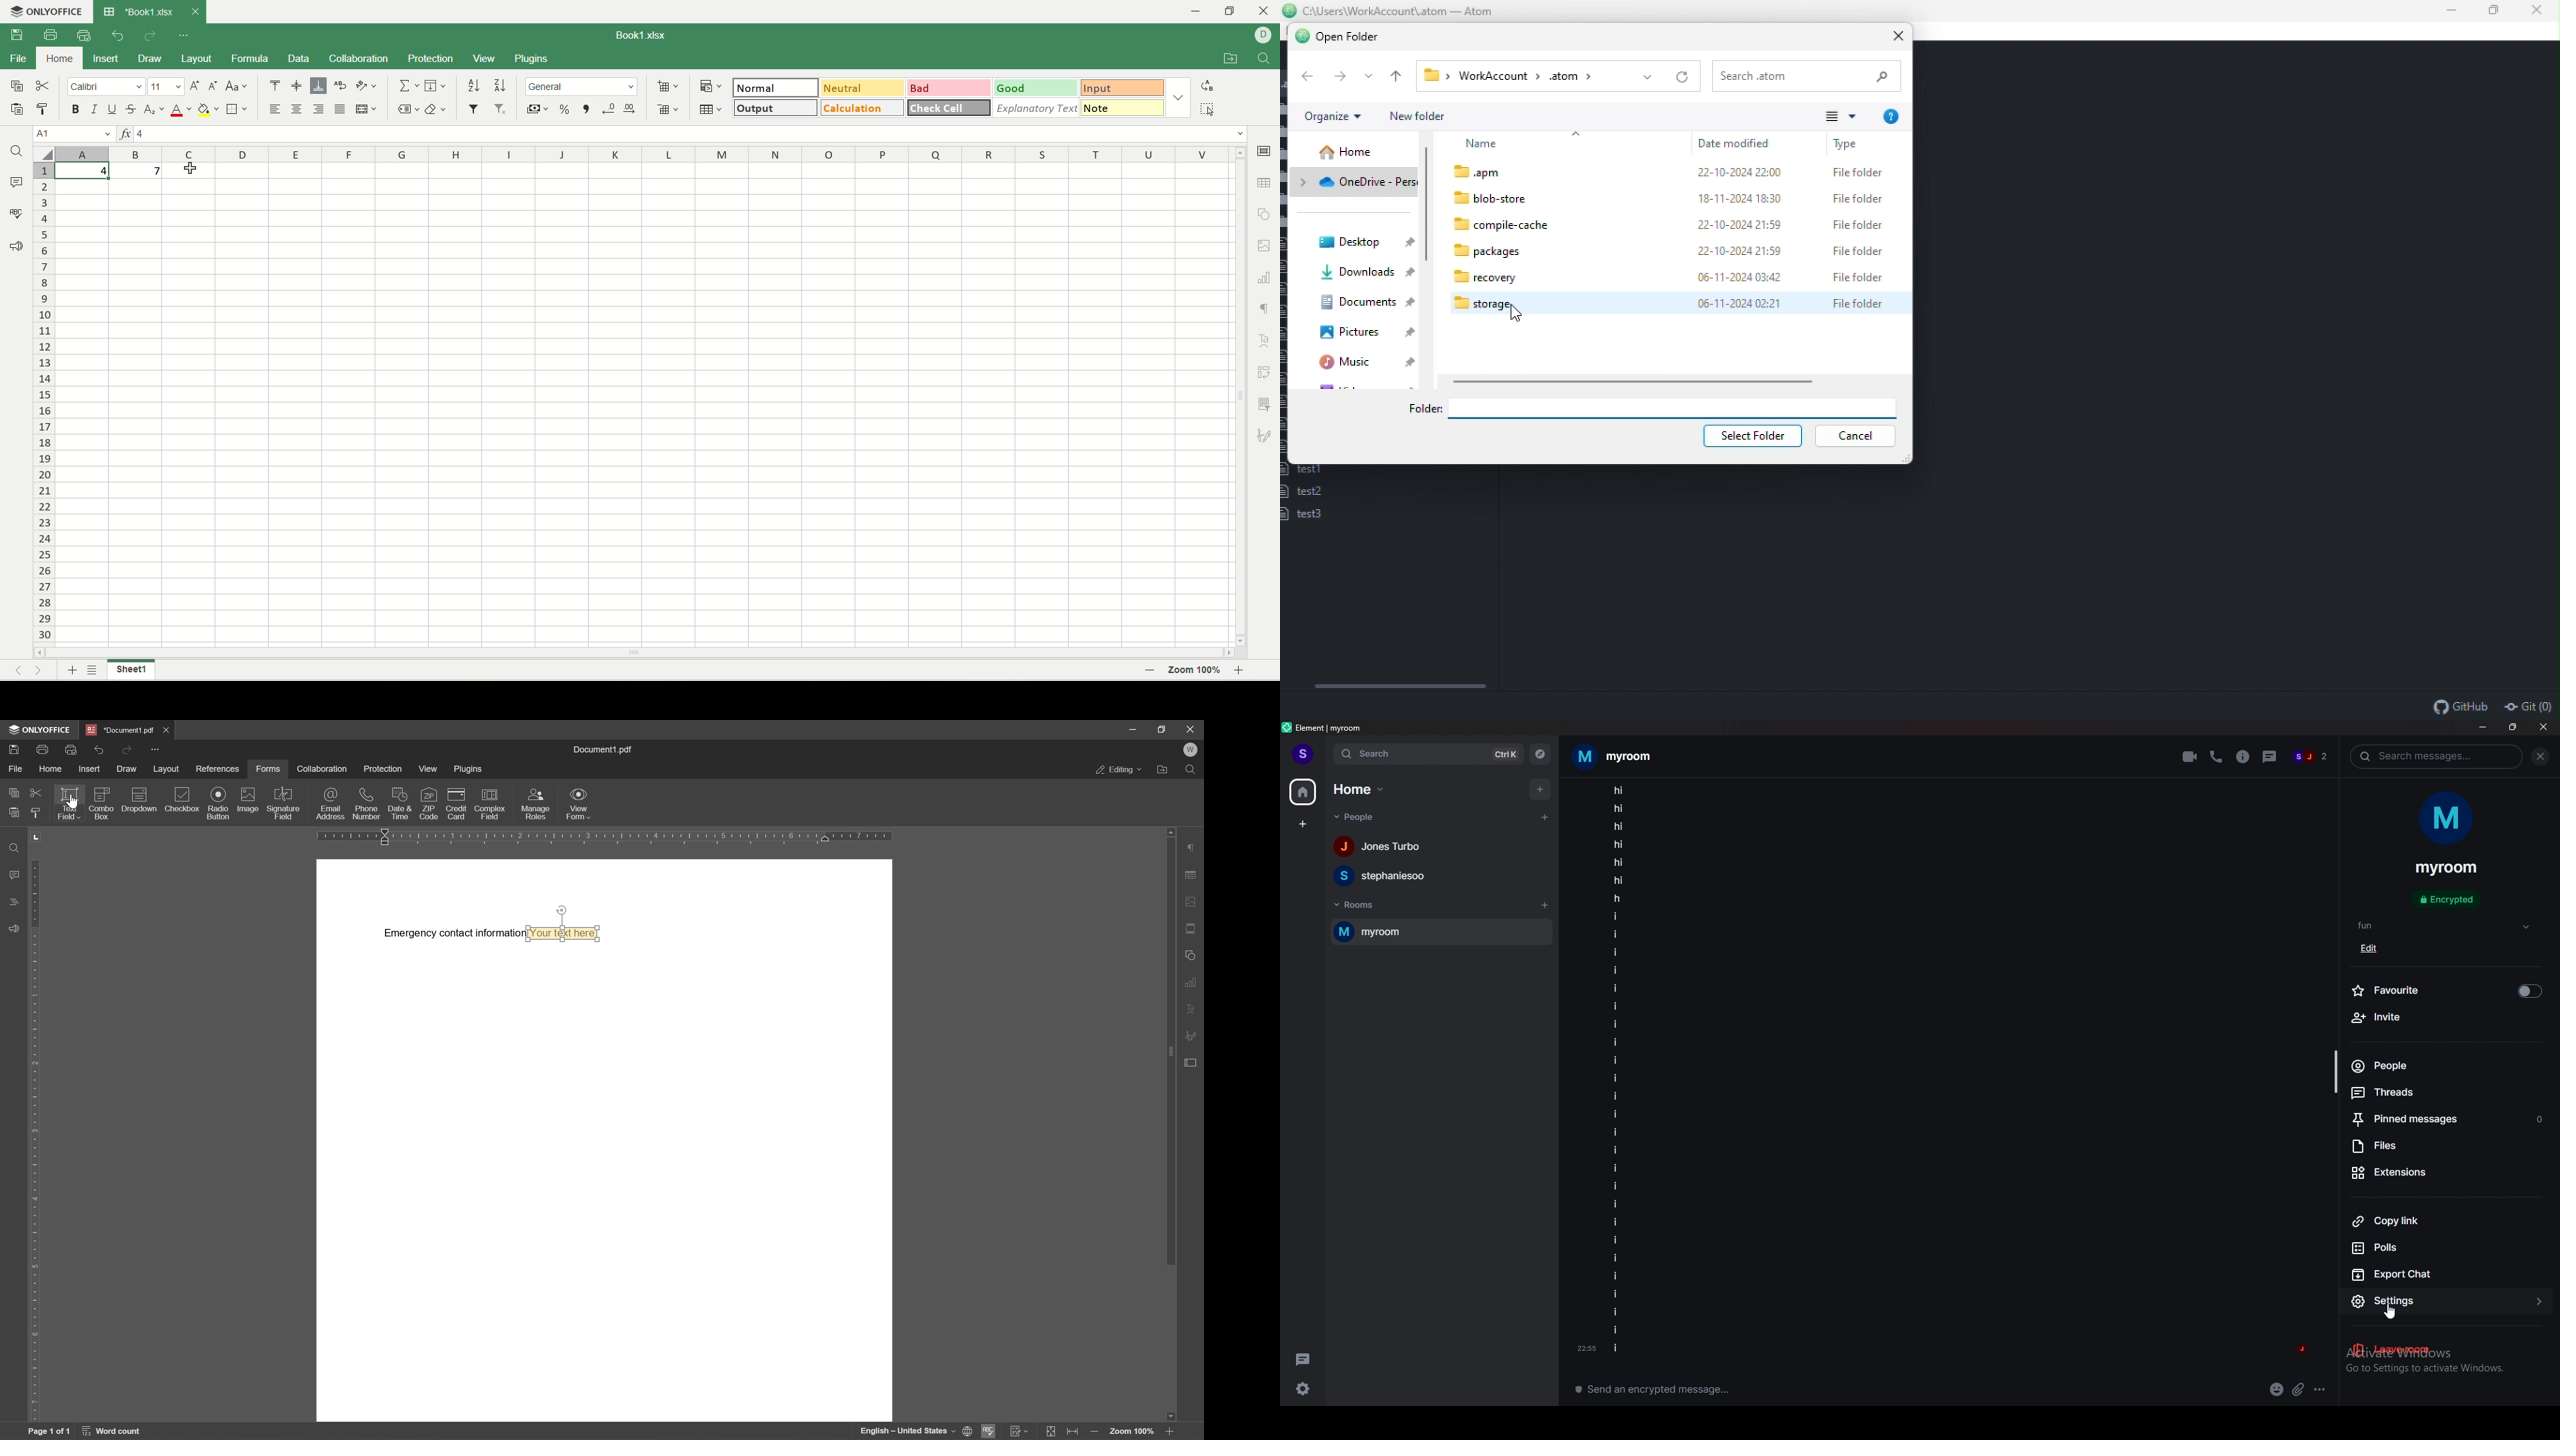 The width and height of the screenshot is (2576, 1456). I want to click on align top, so click(275, 86).